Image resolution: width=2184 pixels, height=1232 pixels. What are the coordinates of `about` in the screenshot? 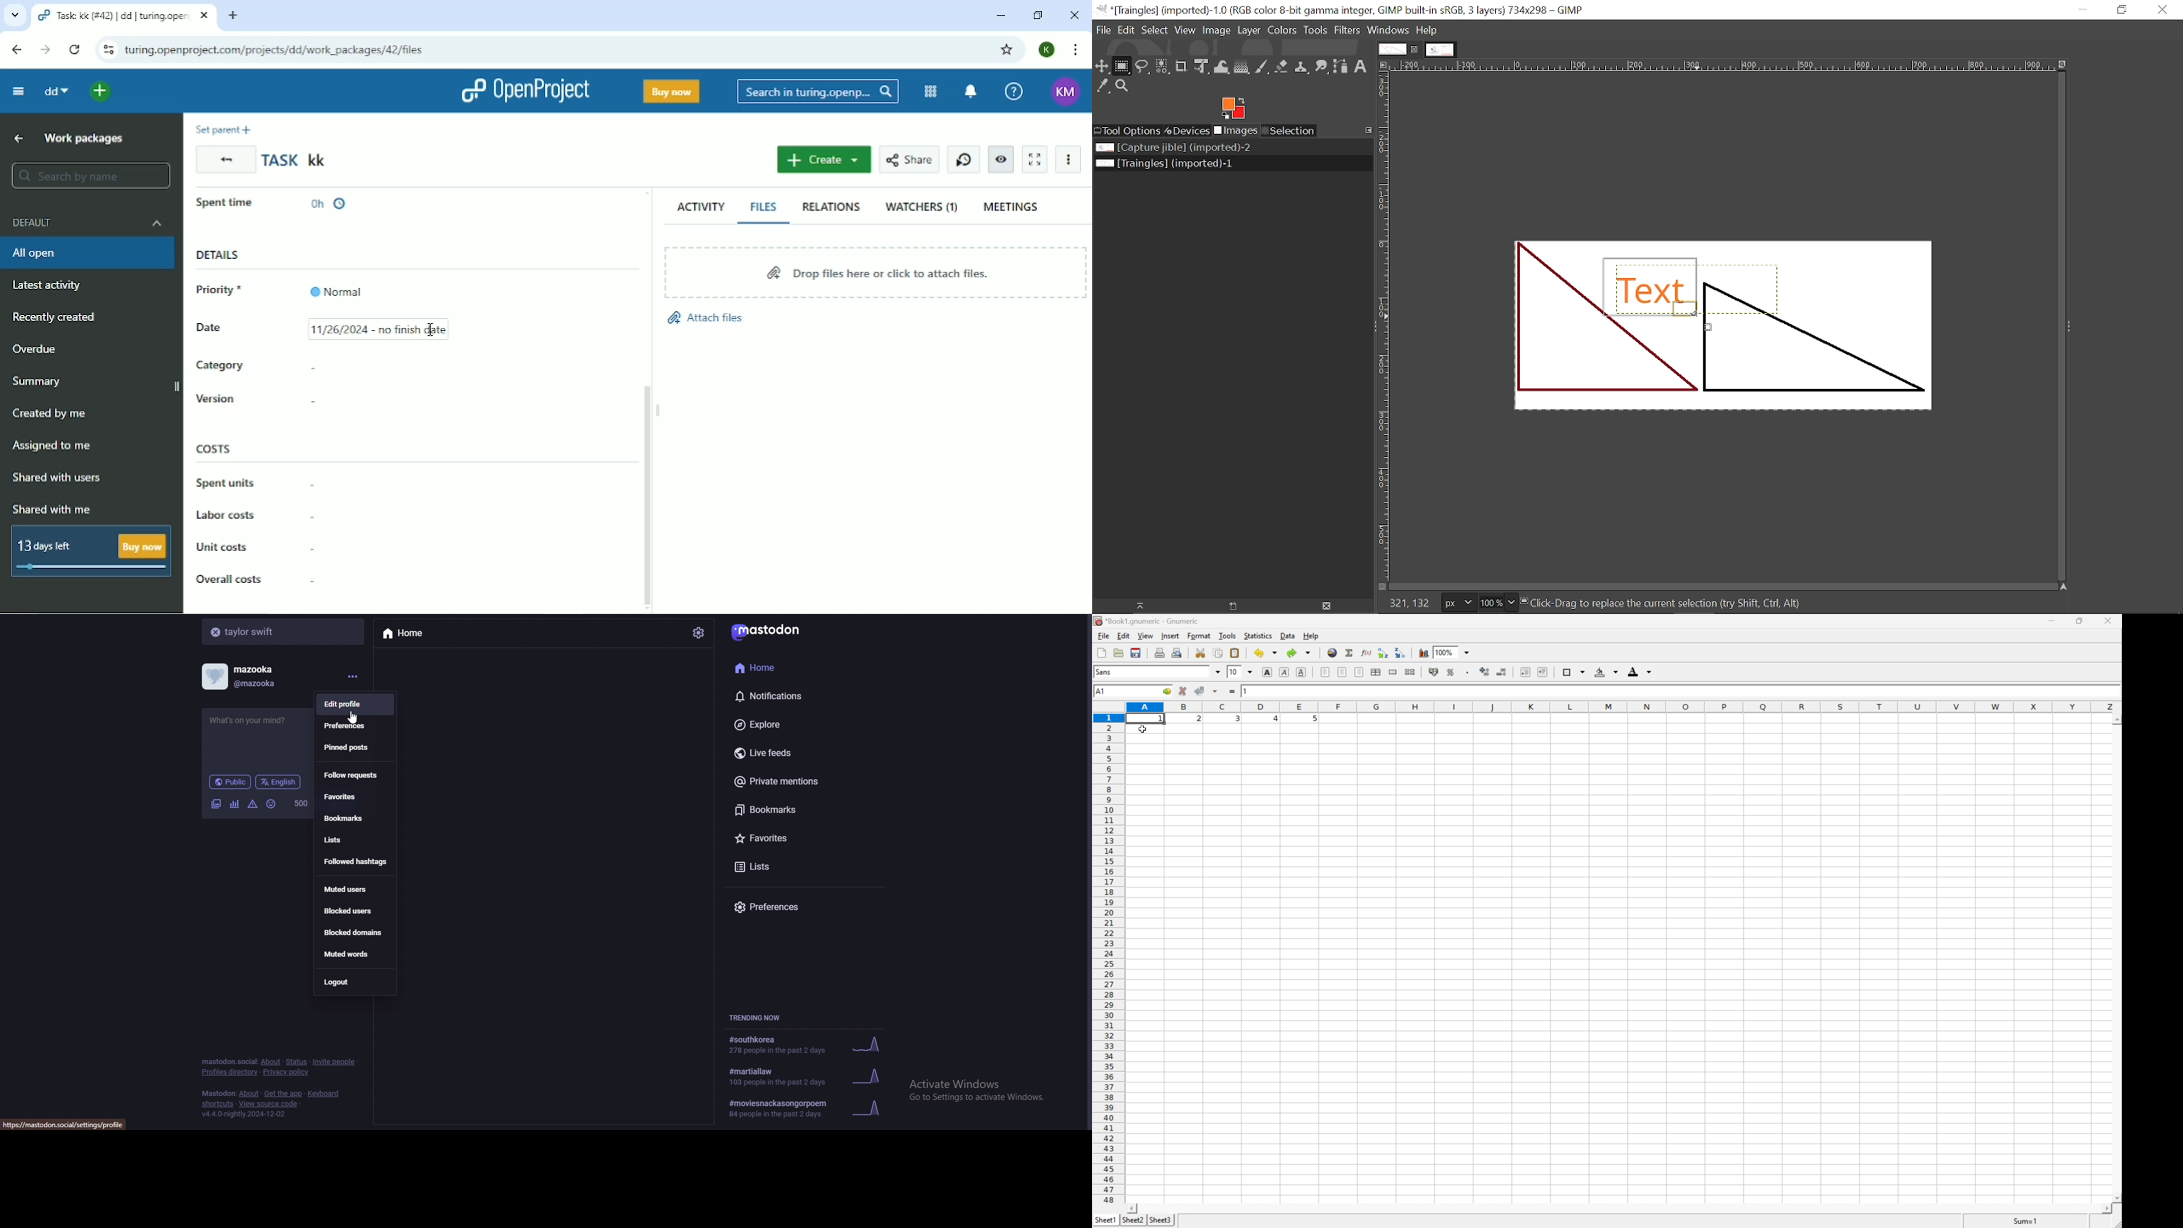 It's located at (249, 1094).